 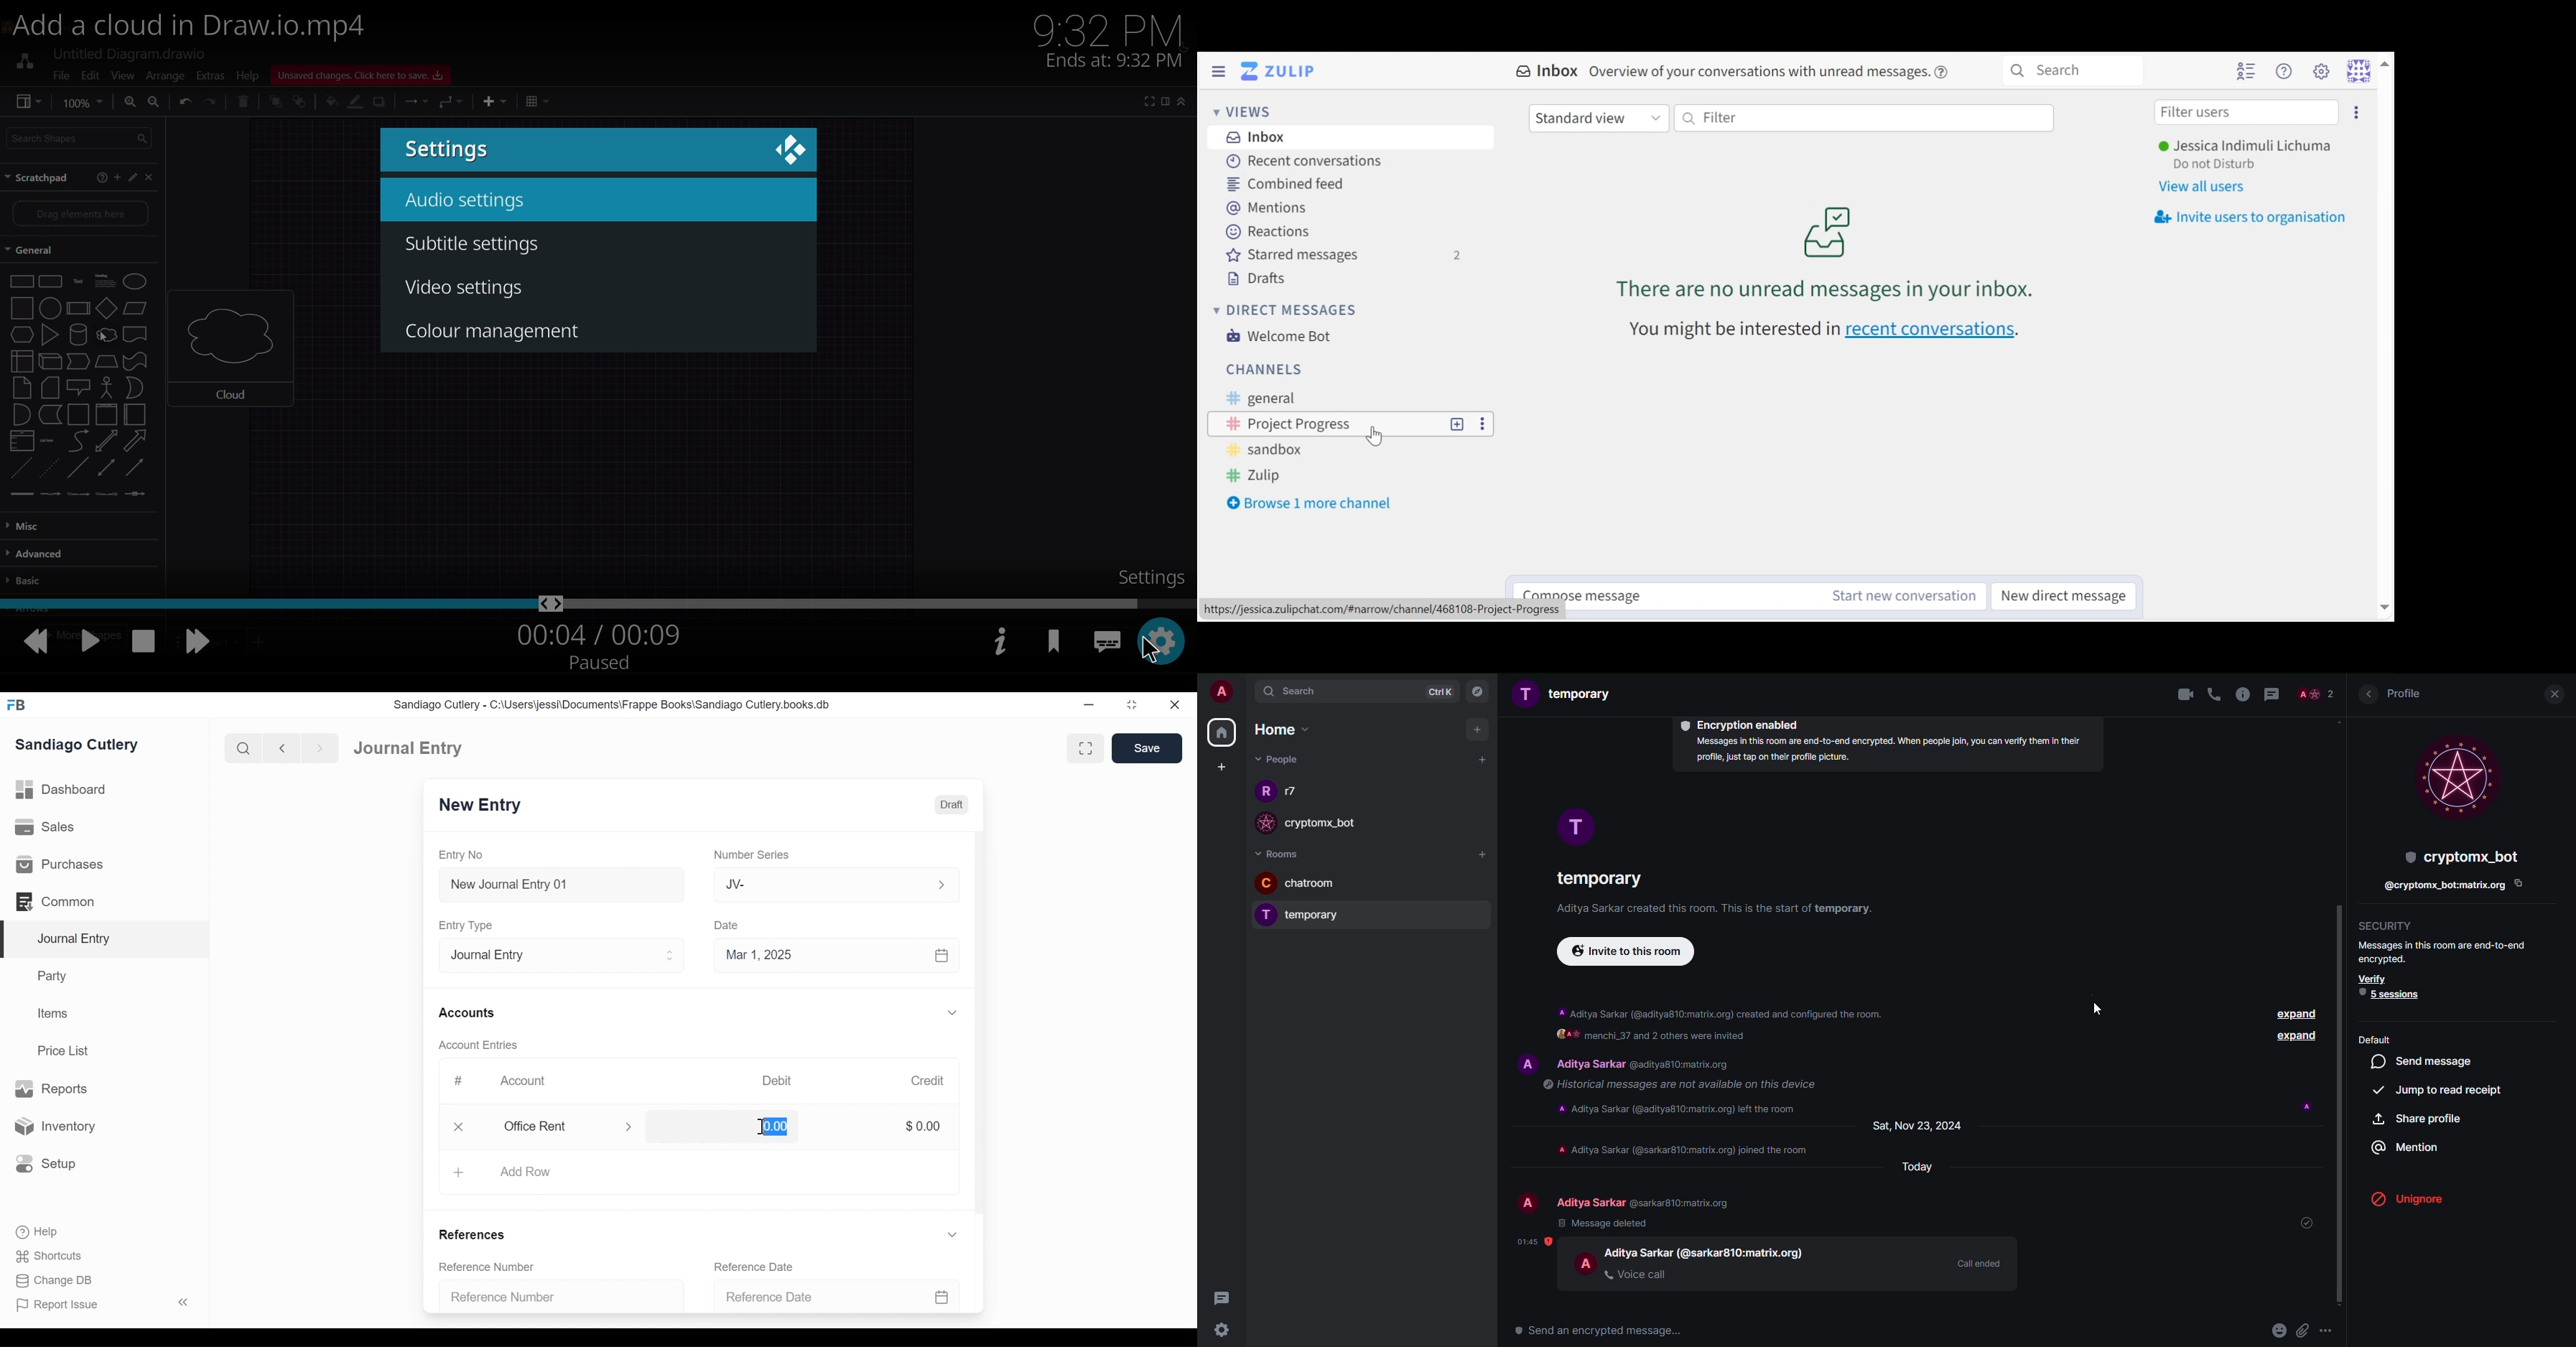 What do you see at coordinates (979, 1024) in the screenshot?
I see `scrollbar` at bounding box center [979, 1024].